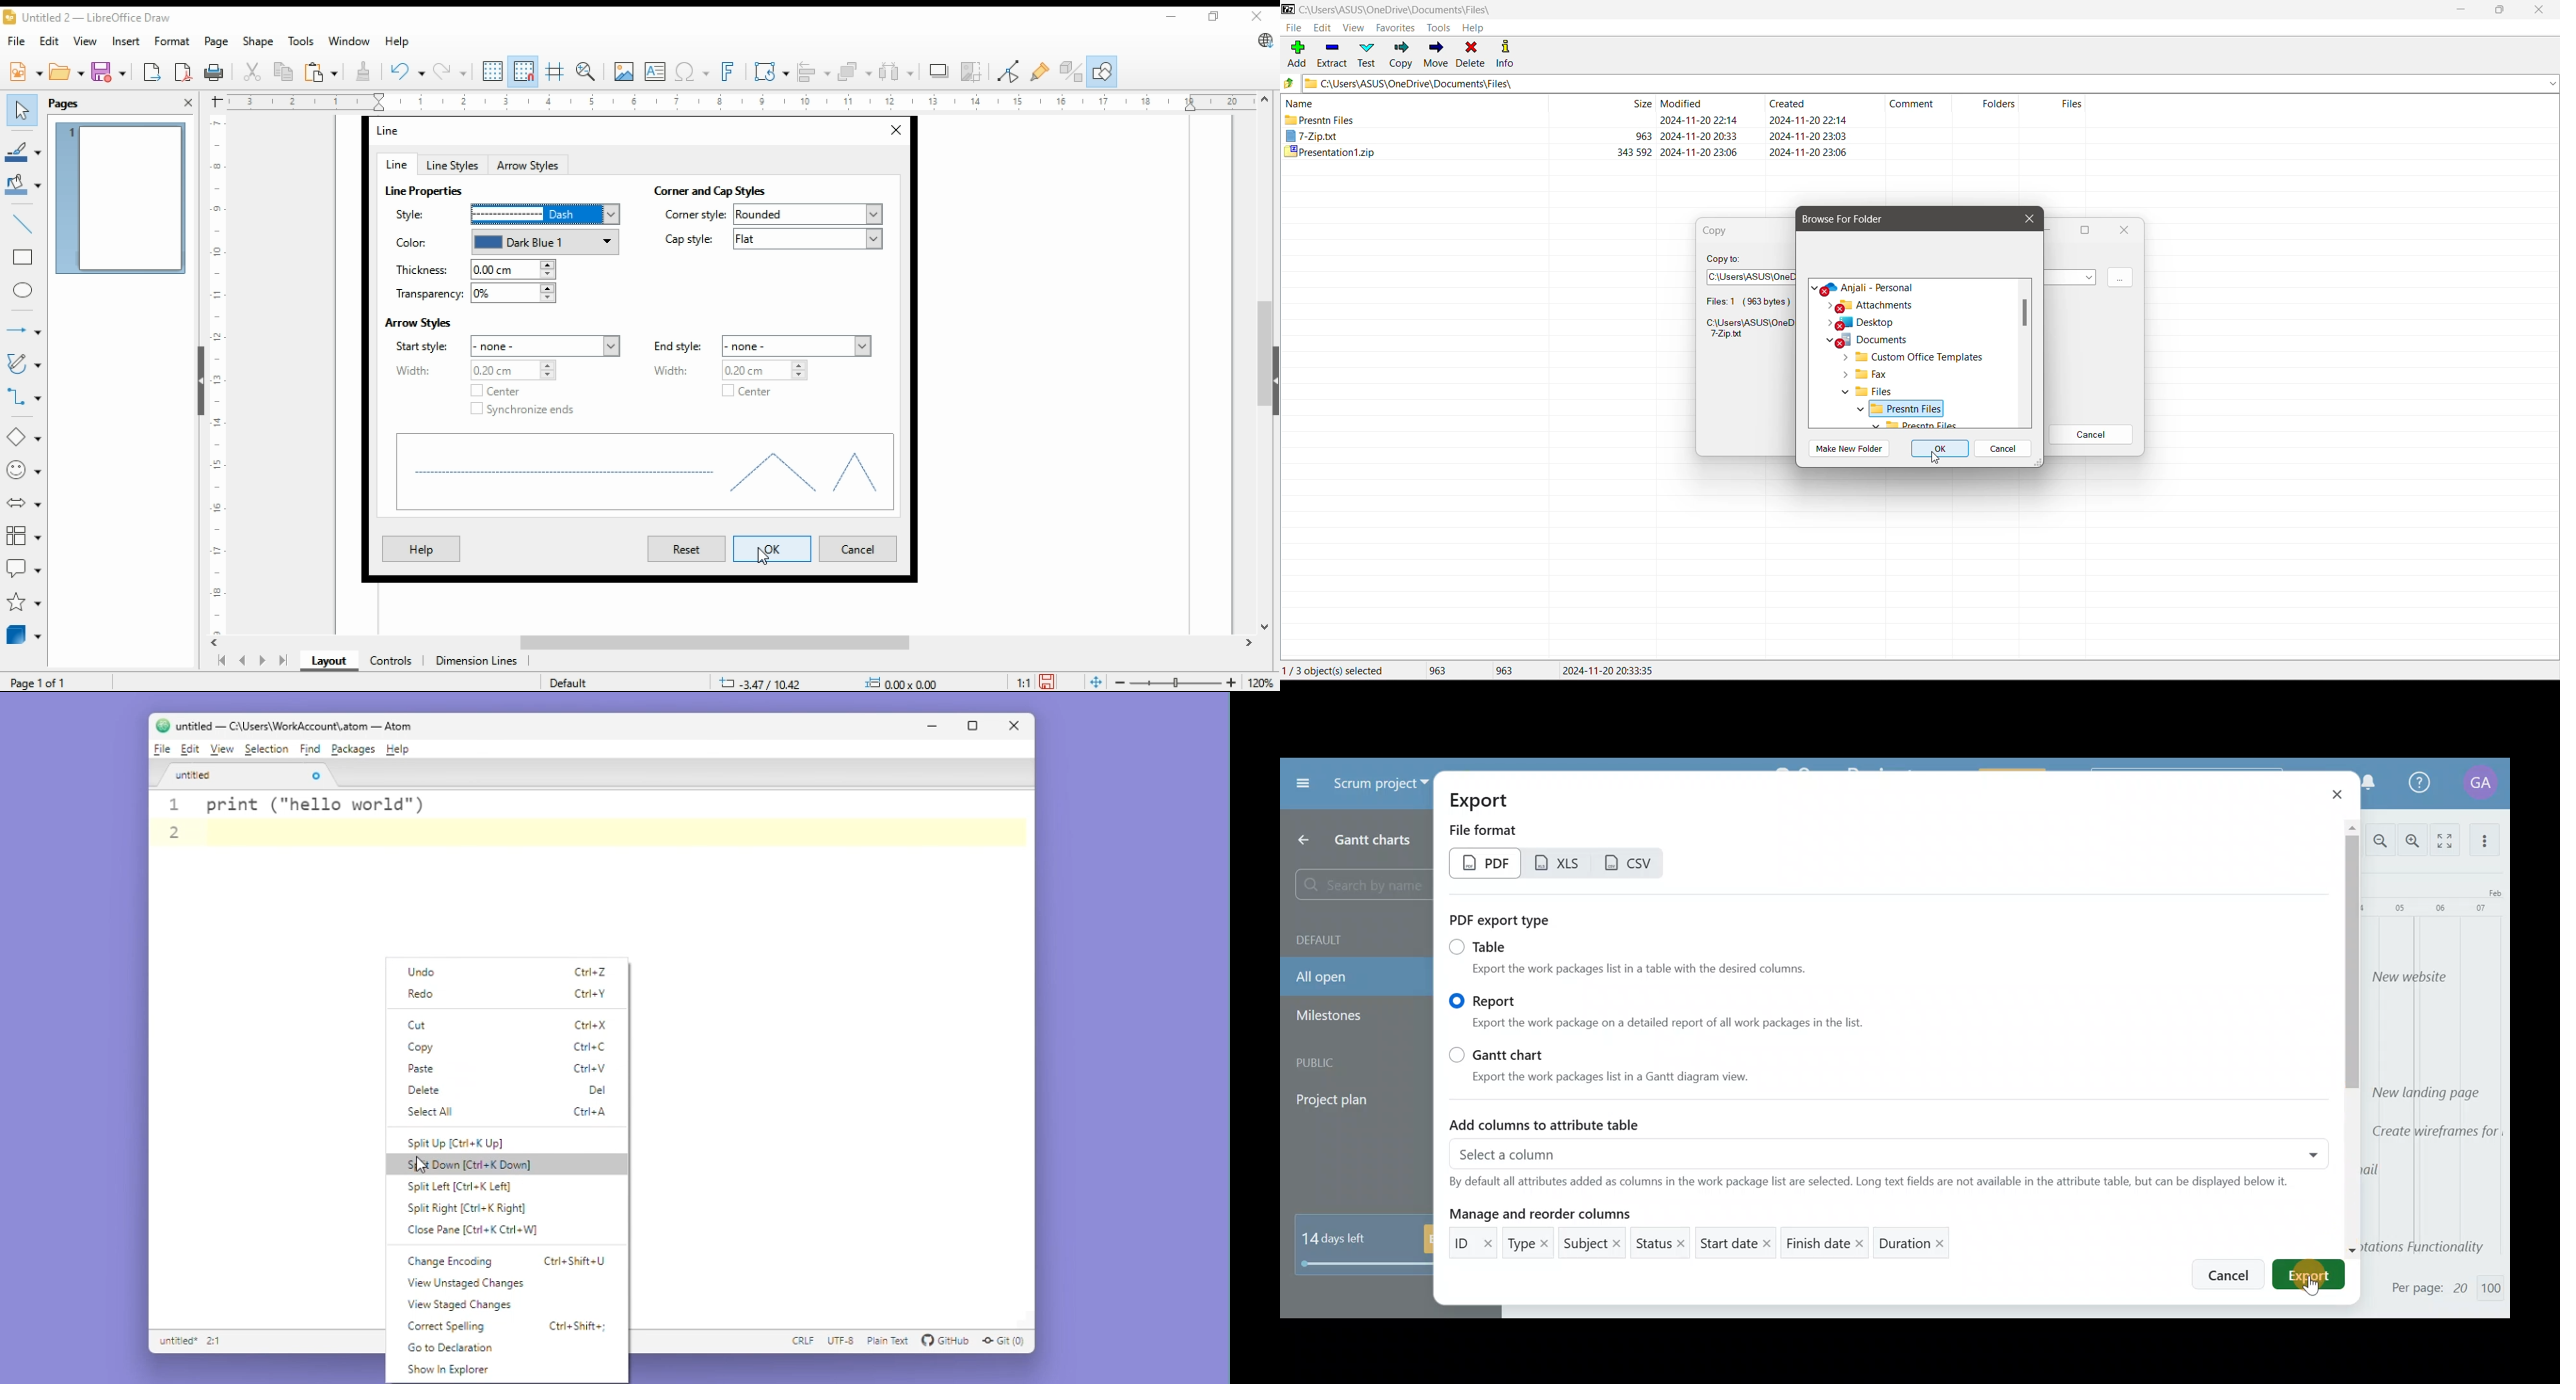 This screenshot has width=2576, height=1400. I want to click on , so click(1839, 449).